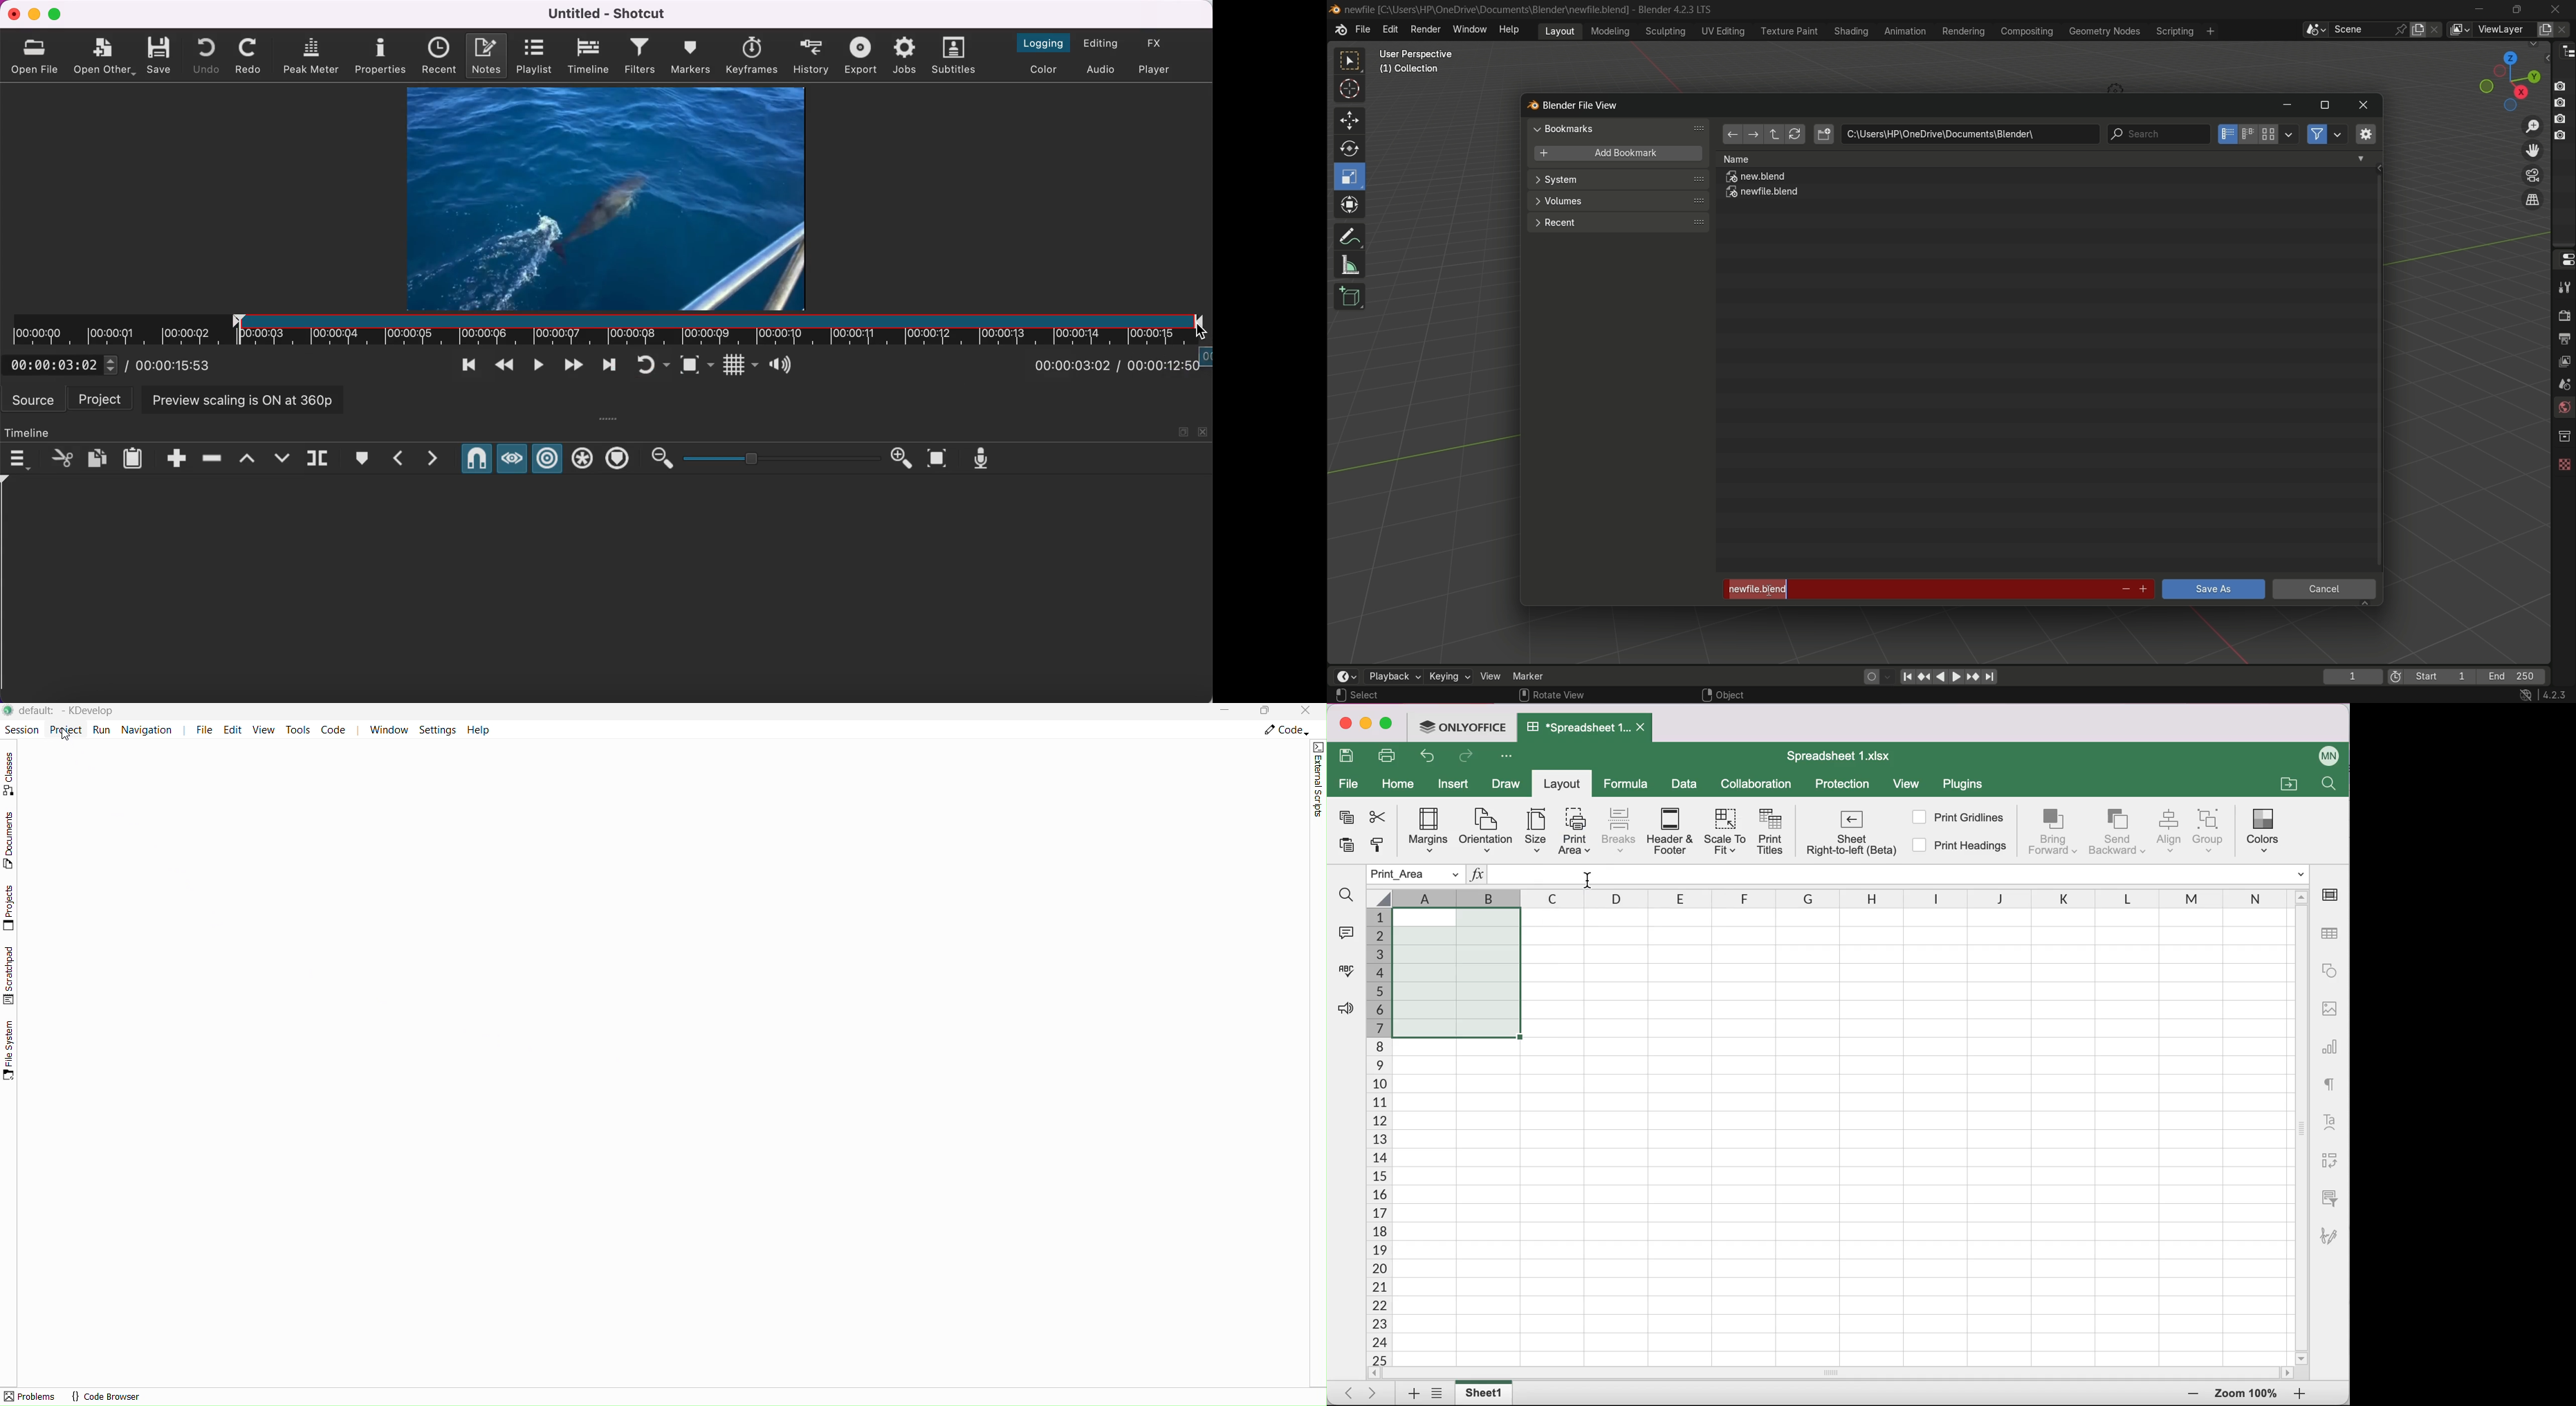  I want to click on Blender 4.2.3, so click(1672, 9).